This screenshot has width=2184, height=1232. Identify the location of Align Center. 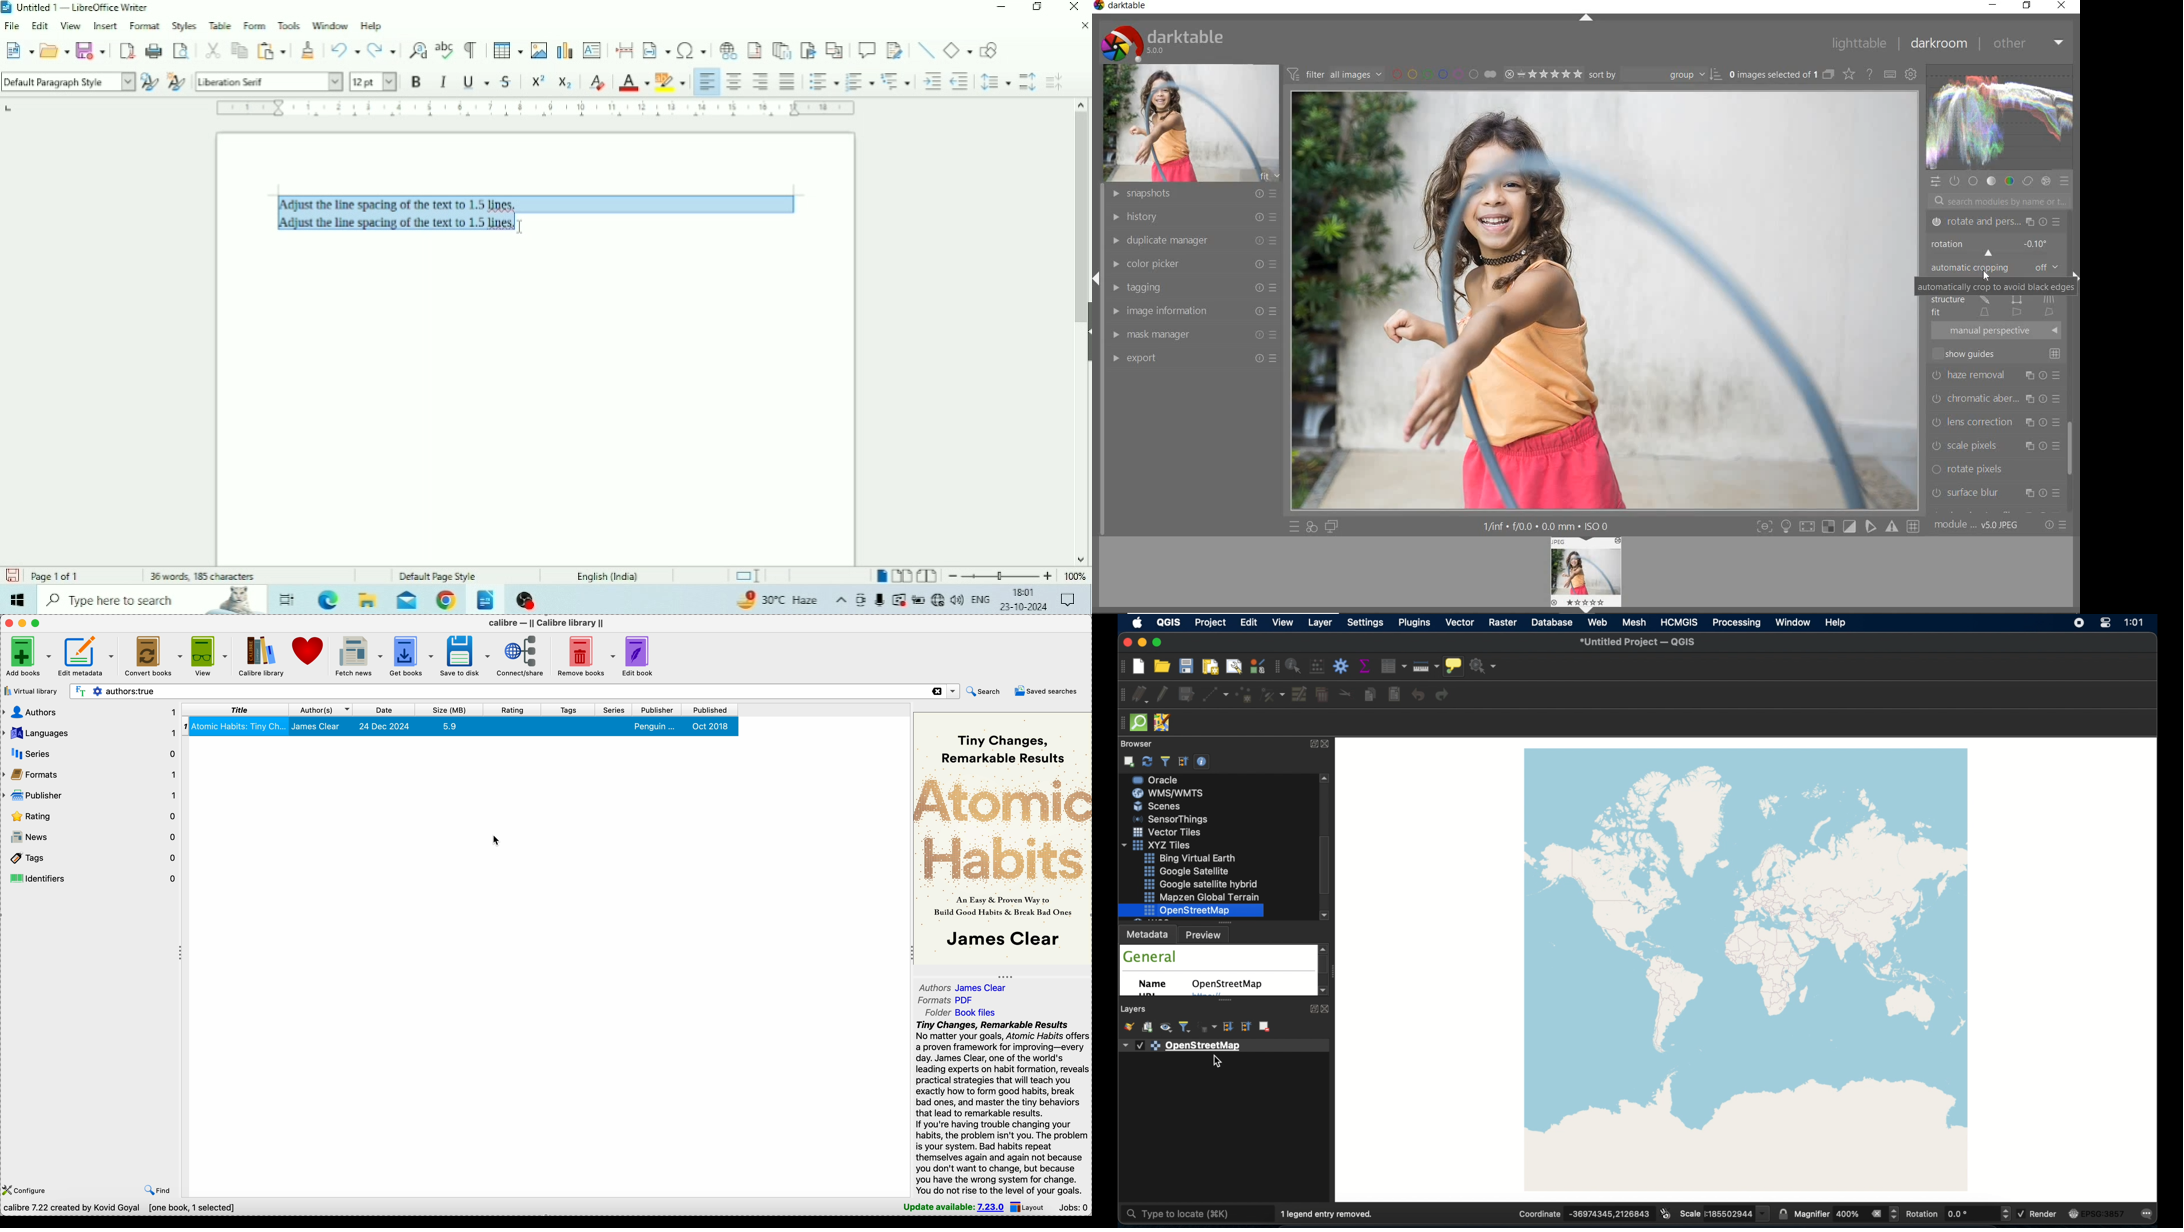
(734, 81).